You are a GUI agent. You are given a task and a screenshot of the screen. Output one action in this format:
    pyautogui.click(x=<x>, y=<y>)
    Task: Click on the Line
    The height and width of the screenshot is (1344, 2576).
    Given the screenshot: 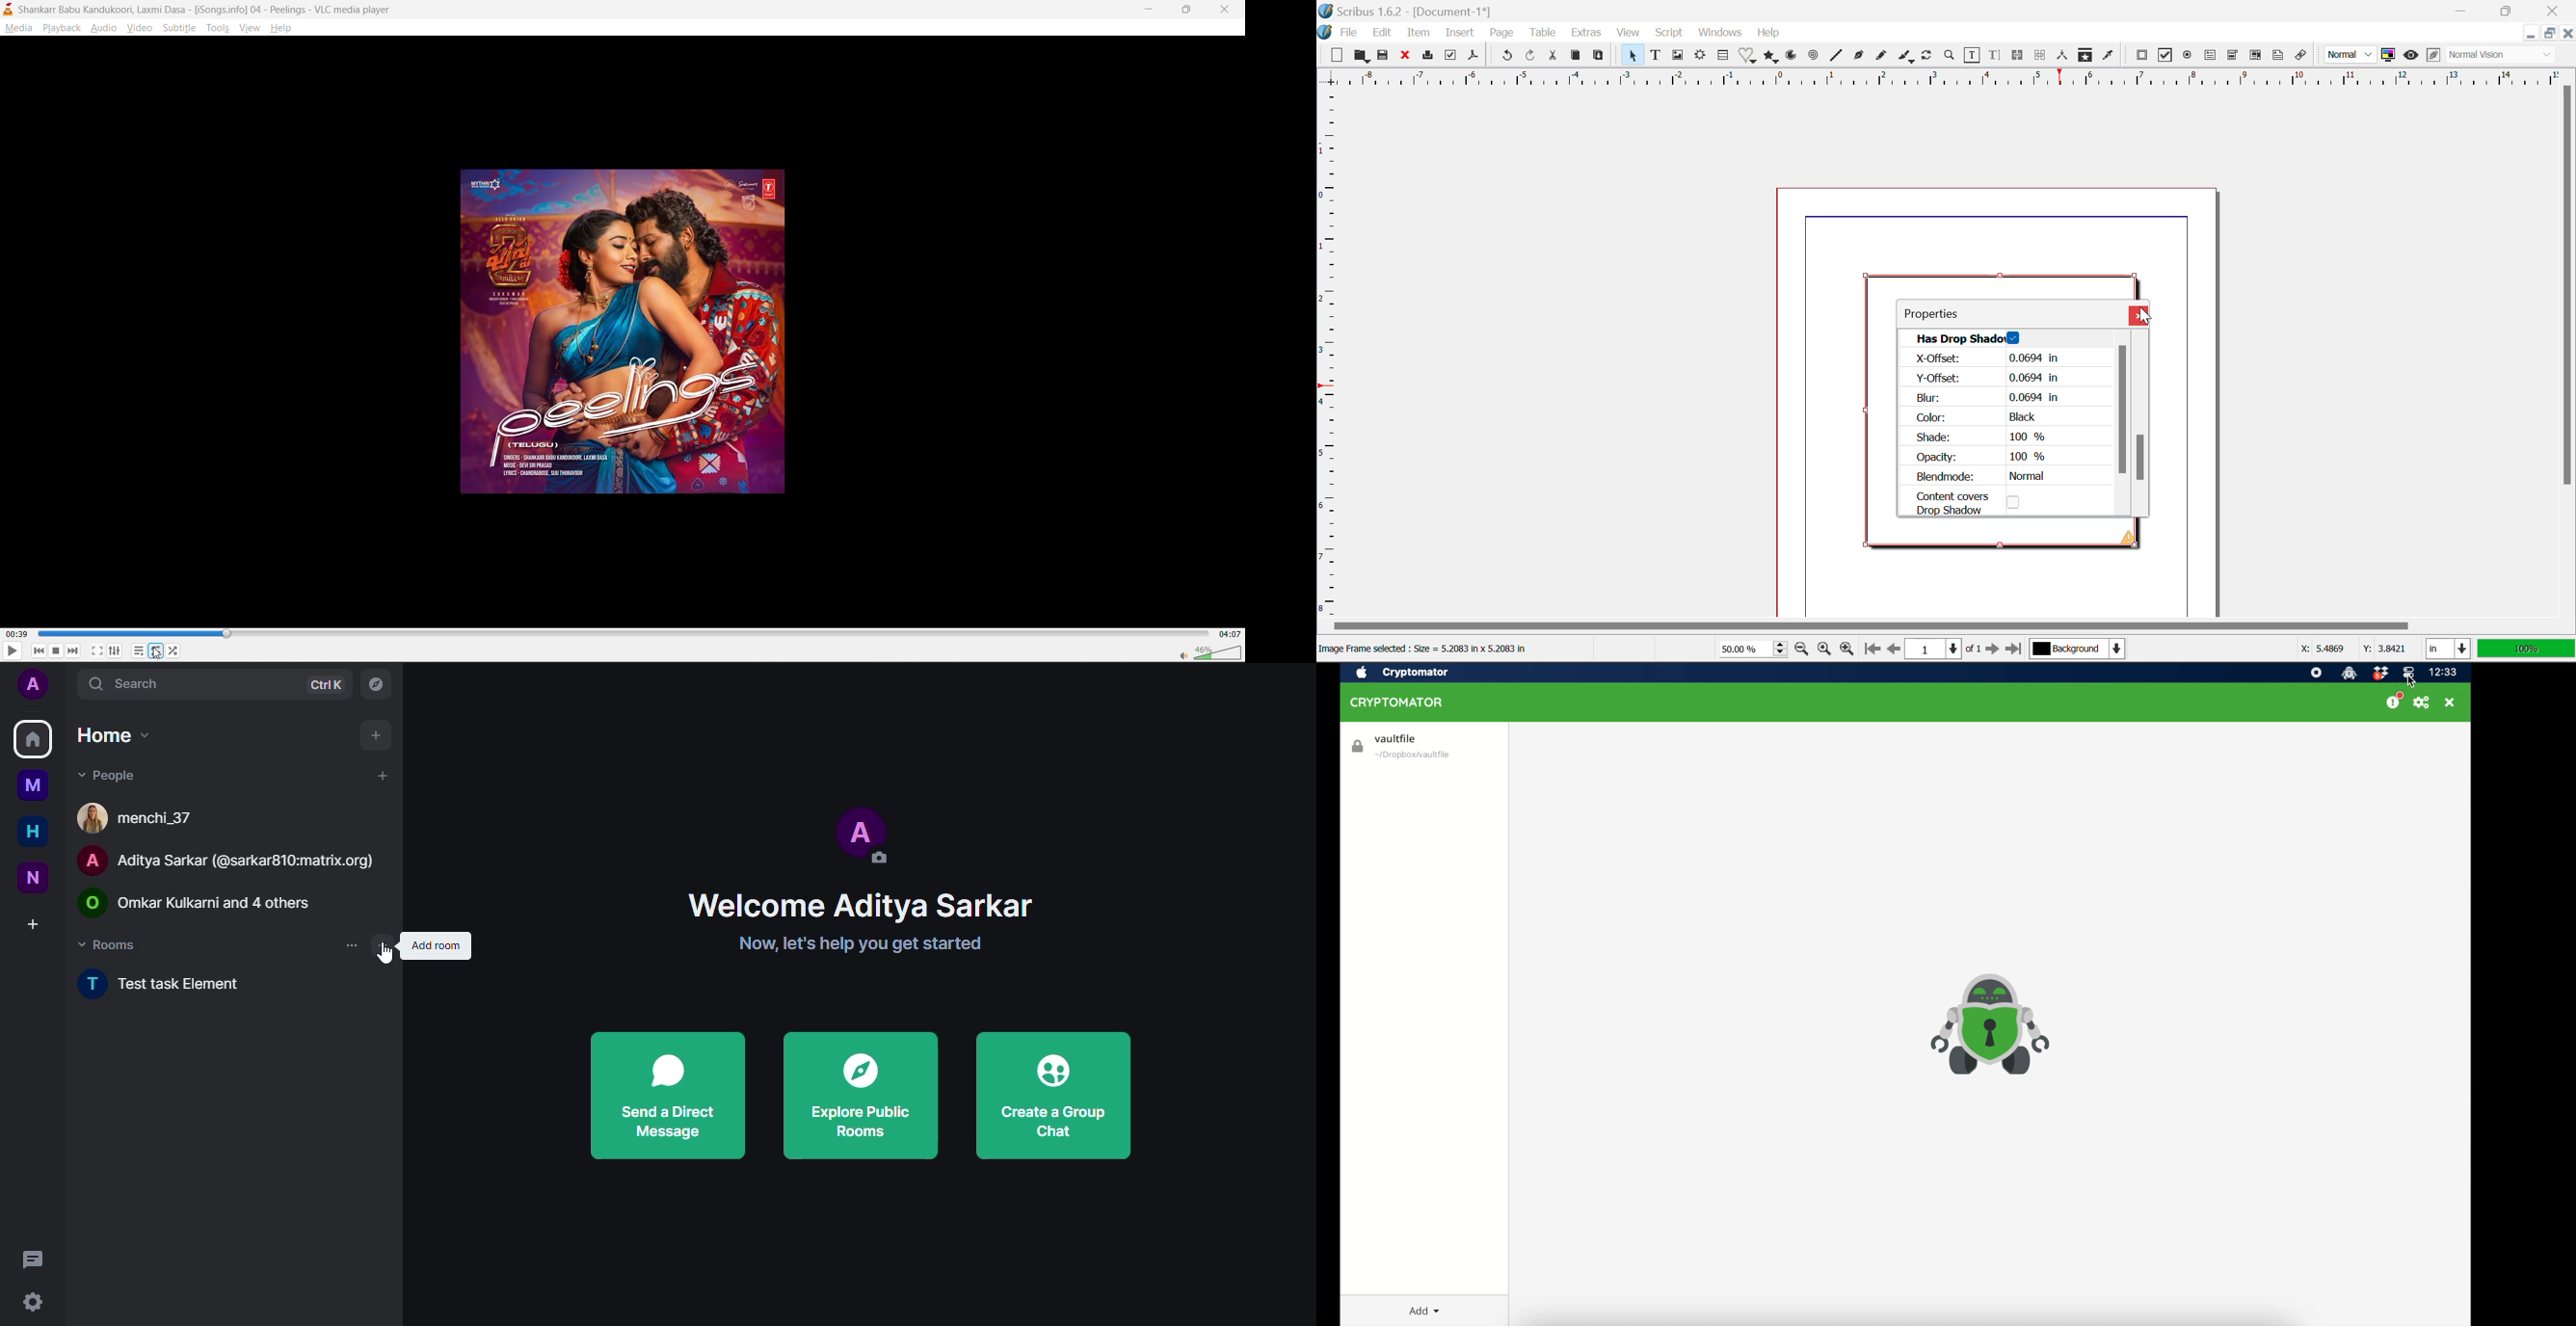 What is the action you would take?
    pyautogui.click(x=1838, y=57)
    